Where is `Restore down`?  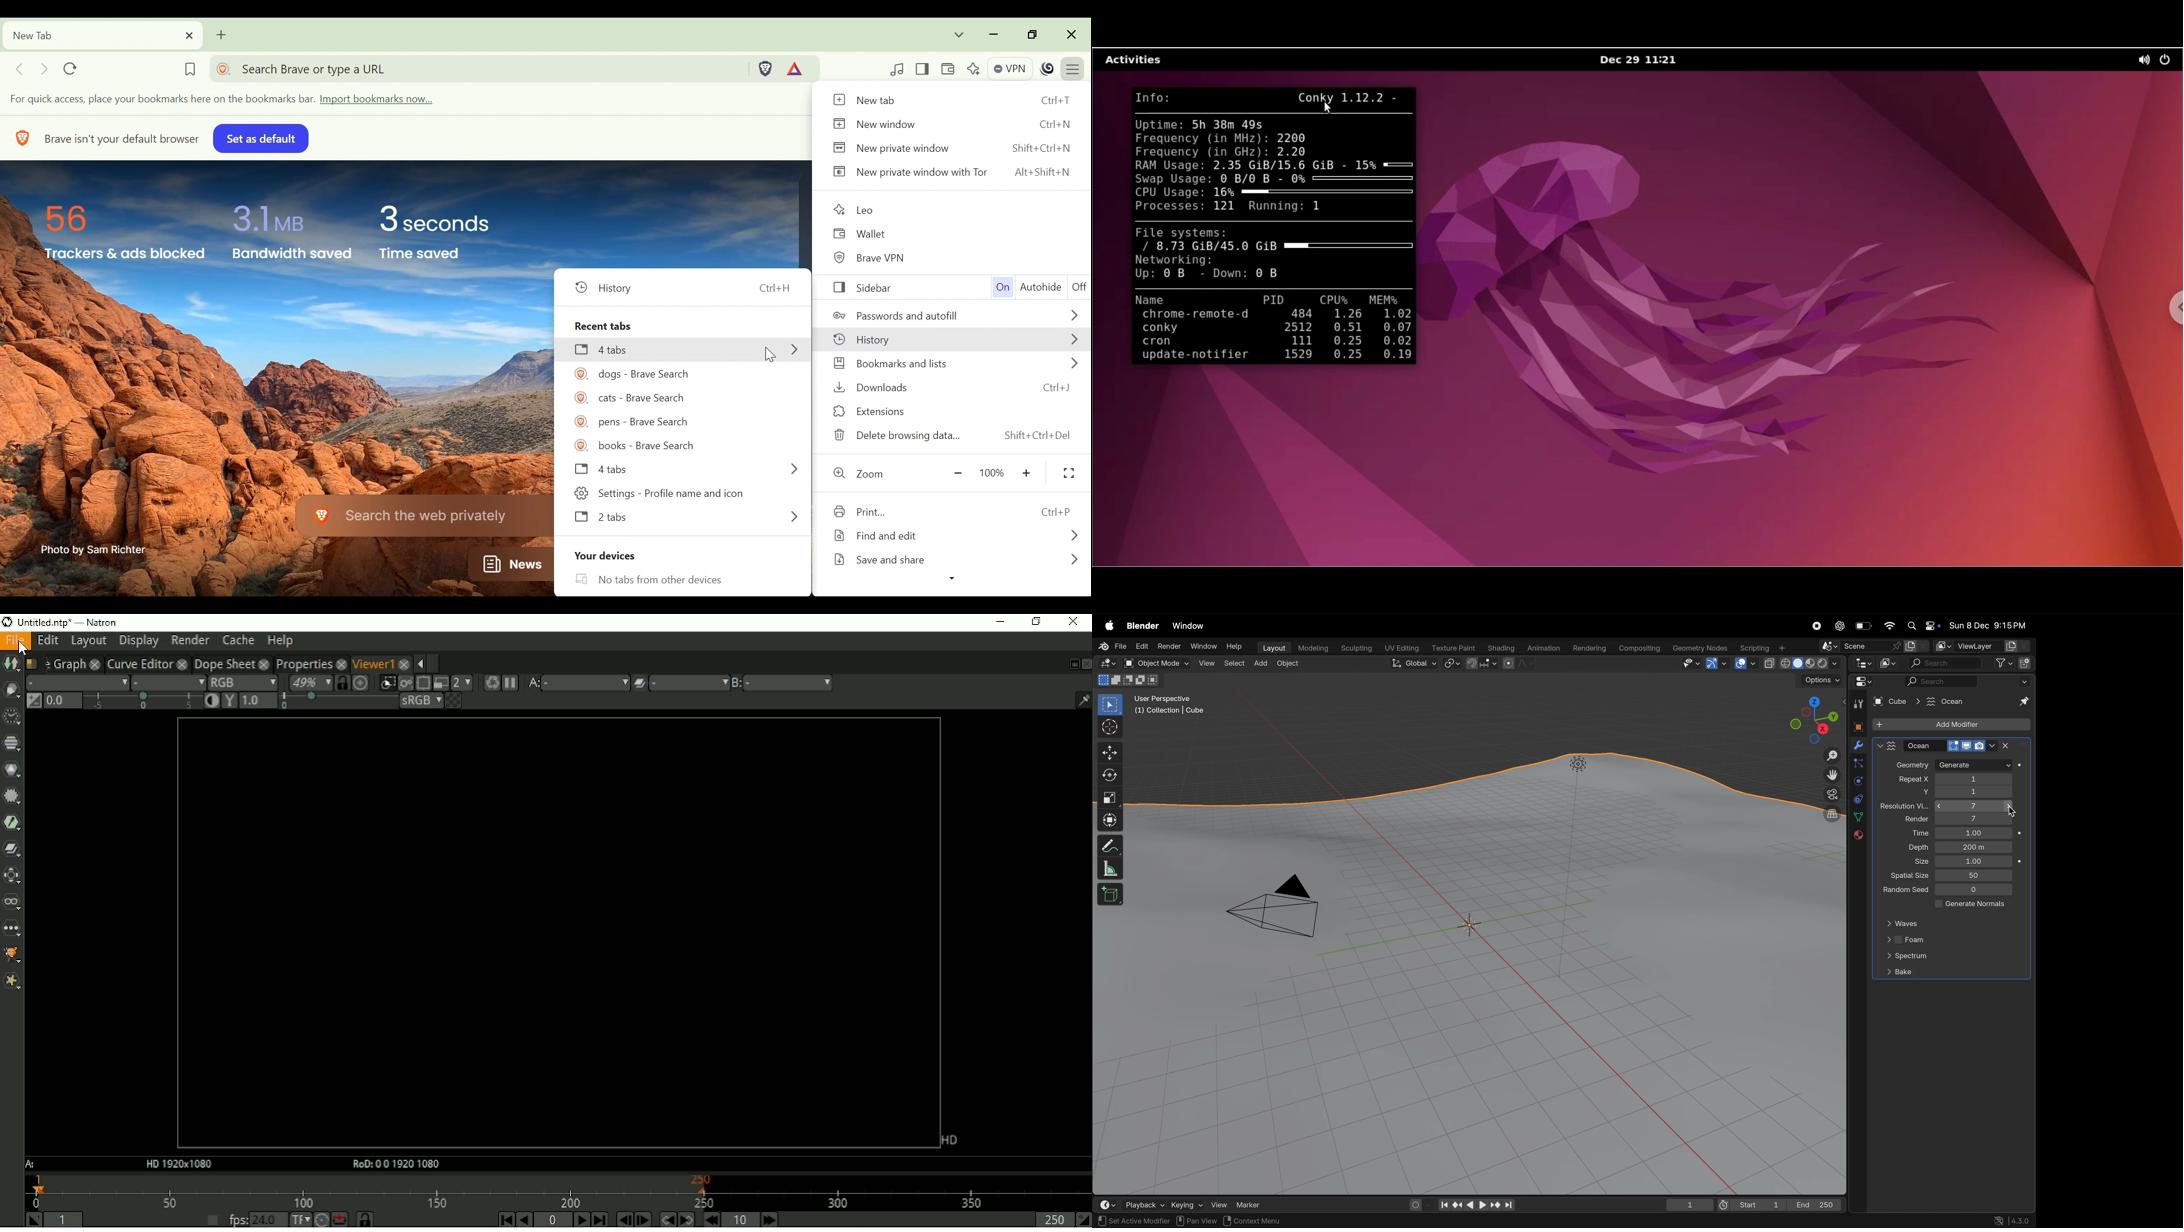
Restore down is located at coordinates (1035, 622).